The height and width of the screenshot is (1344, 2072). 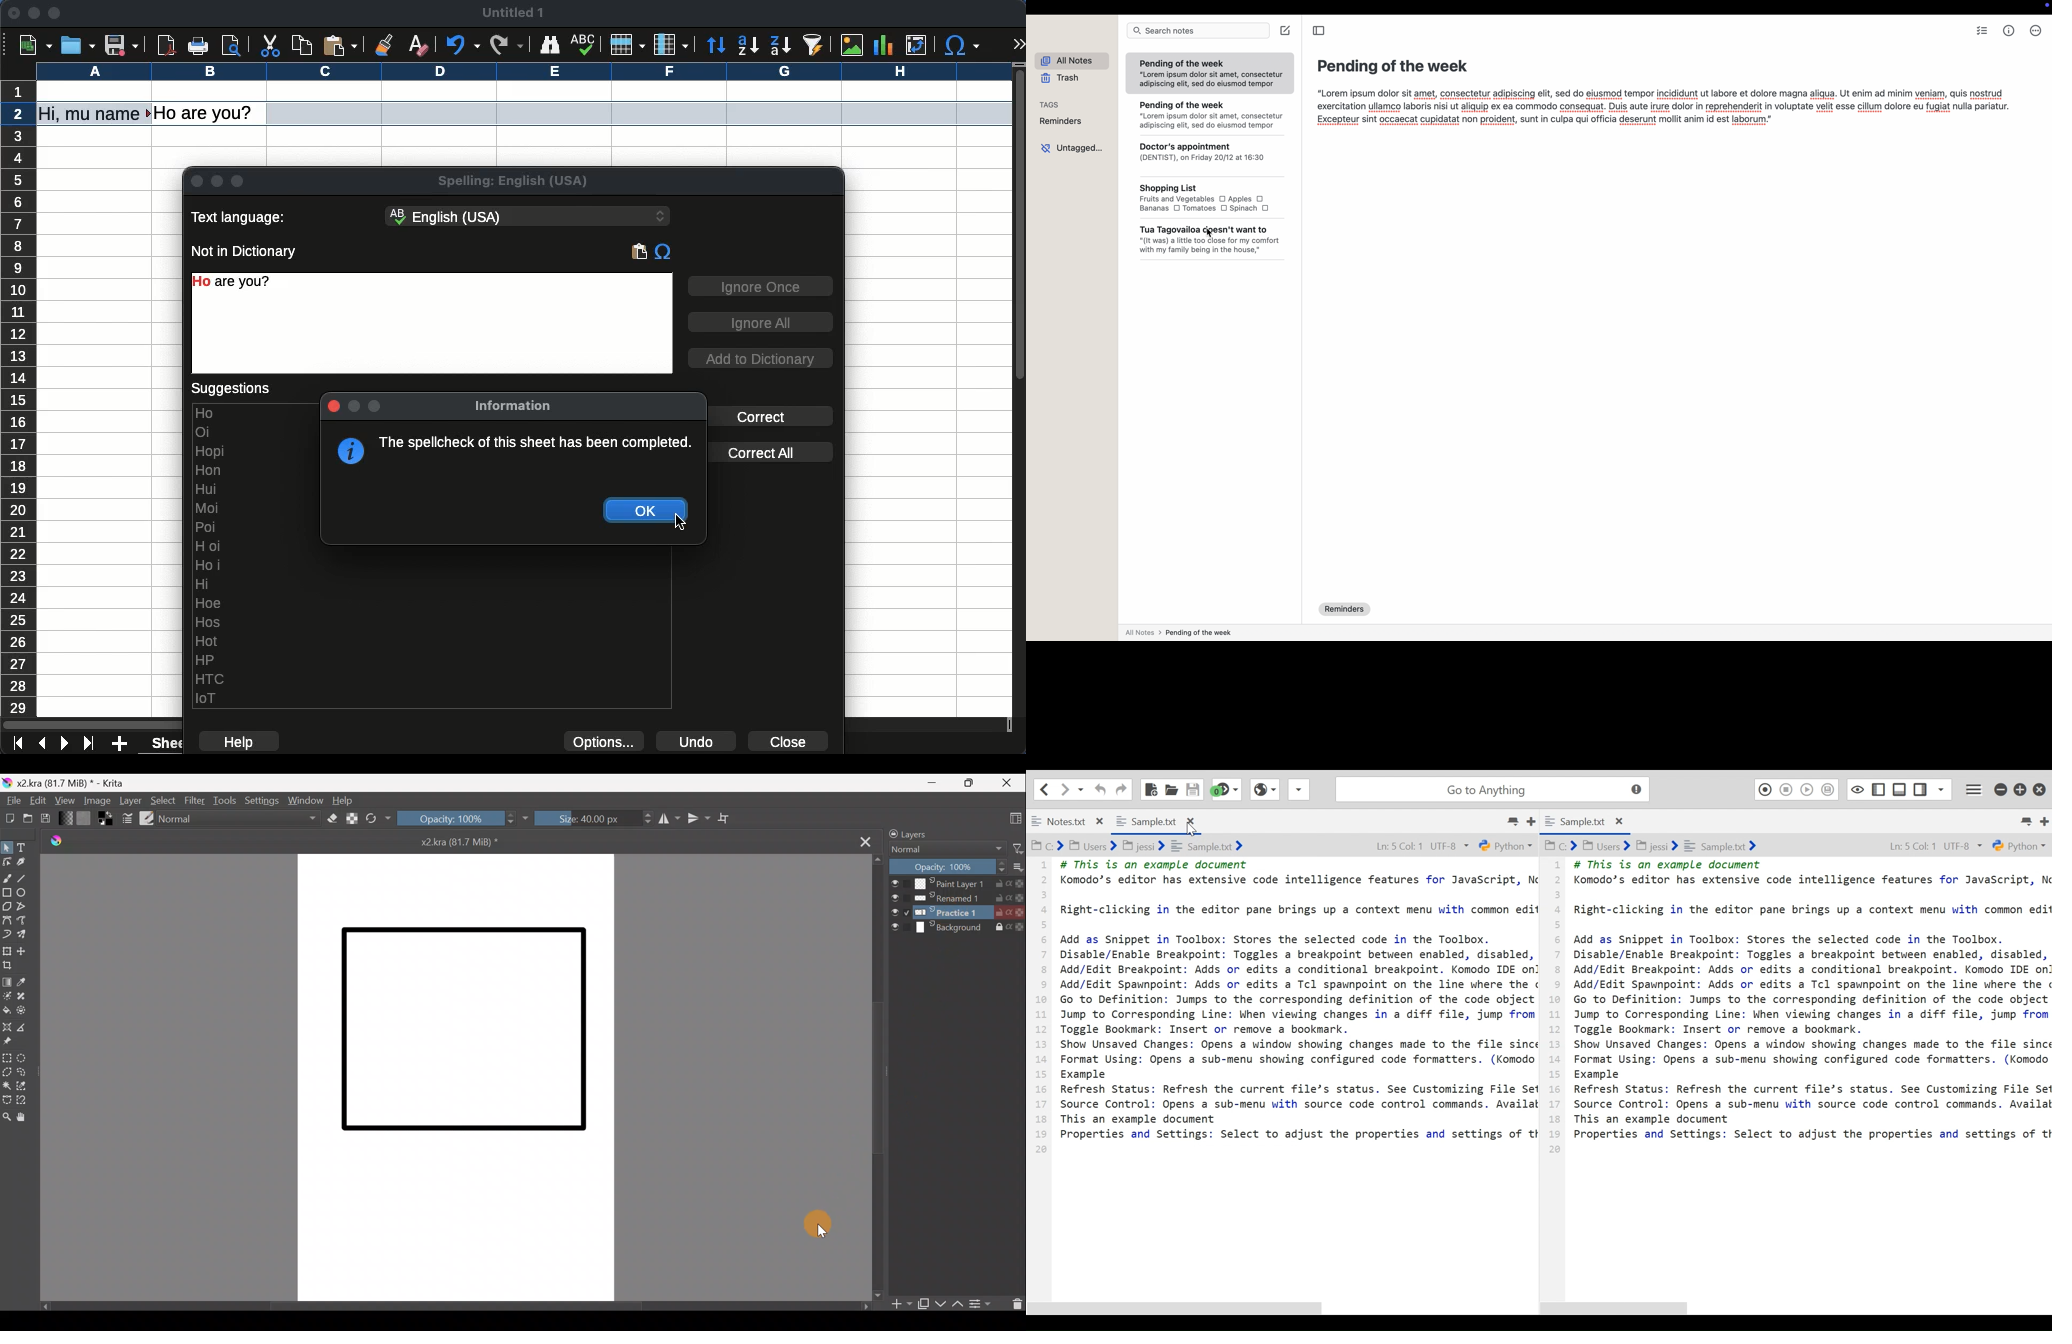 What do you see at coordinates (947, 866) in the screenshot?
I see `Opacity: 100%` at bounding box center [947, 866].